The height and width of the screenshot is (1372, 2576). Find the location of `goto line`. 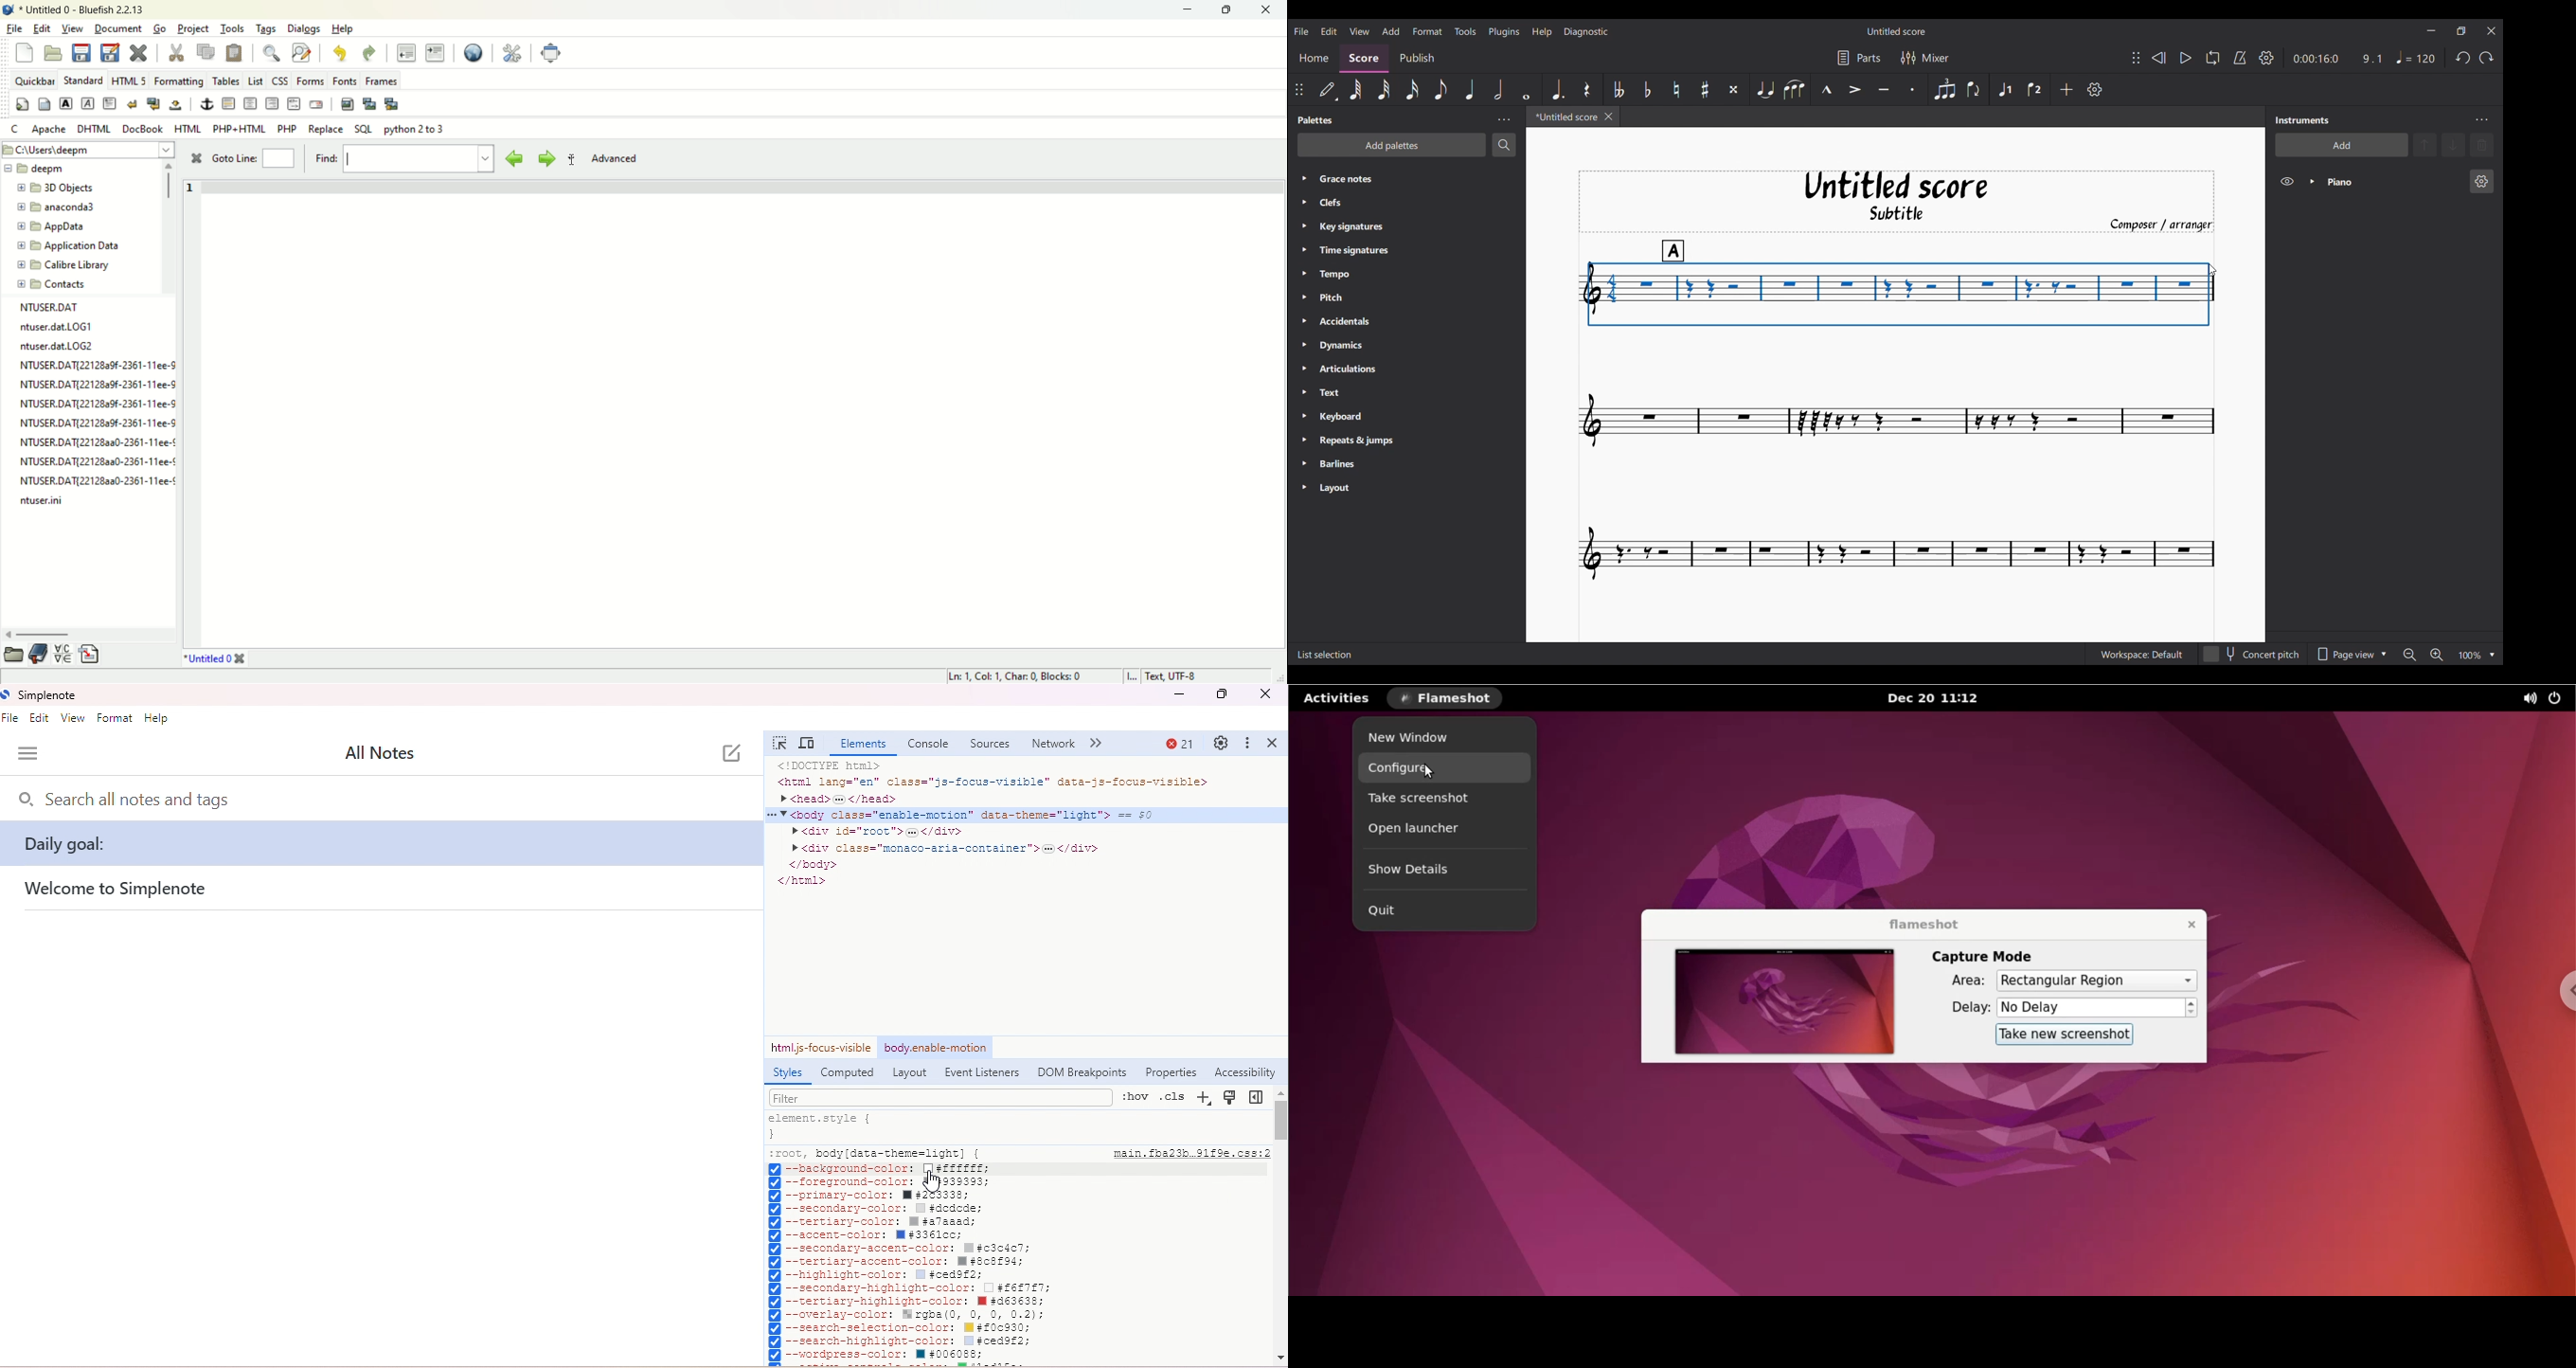

goto line is located at coordinates (251, 160).